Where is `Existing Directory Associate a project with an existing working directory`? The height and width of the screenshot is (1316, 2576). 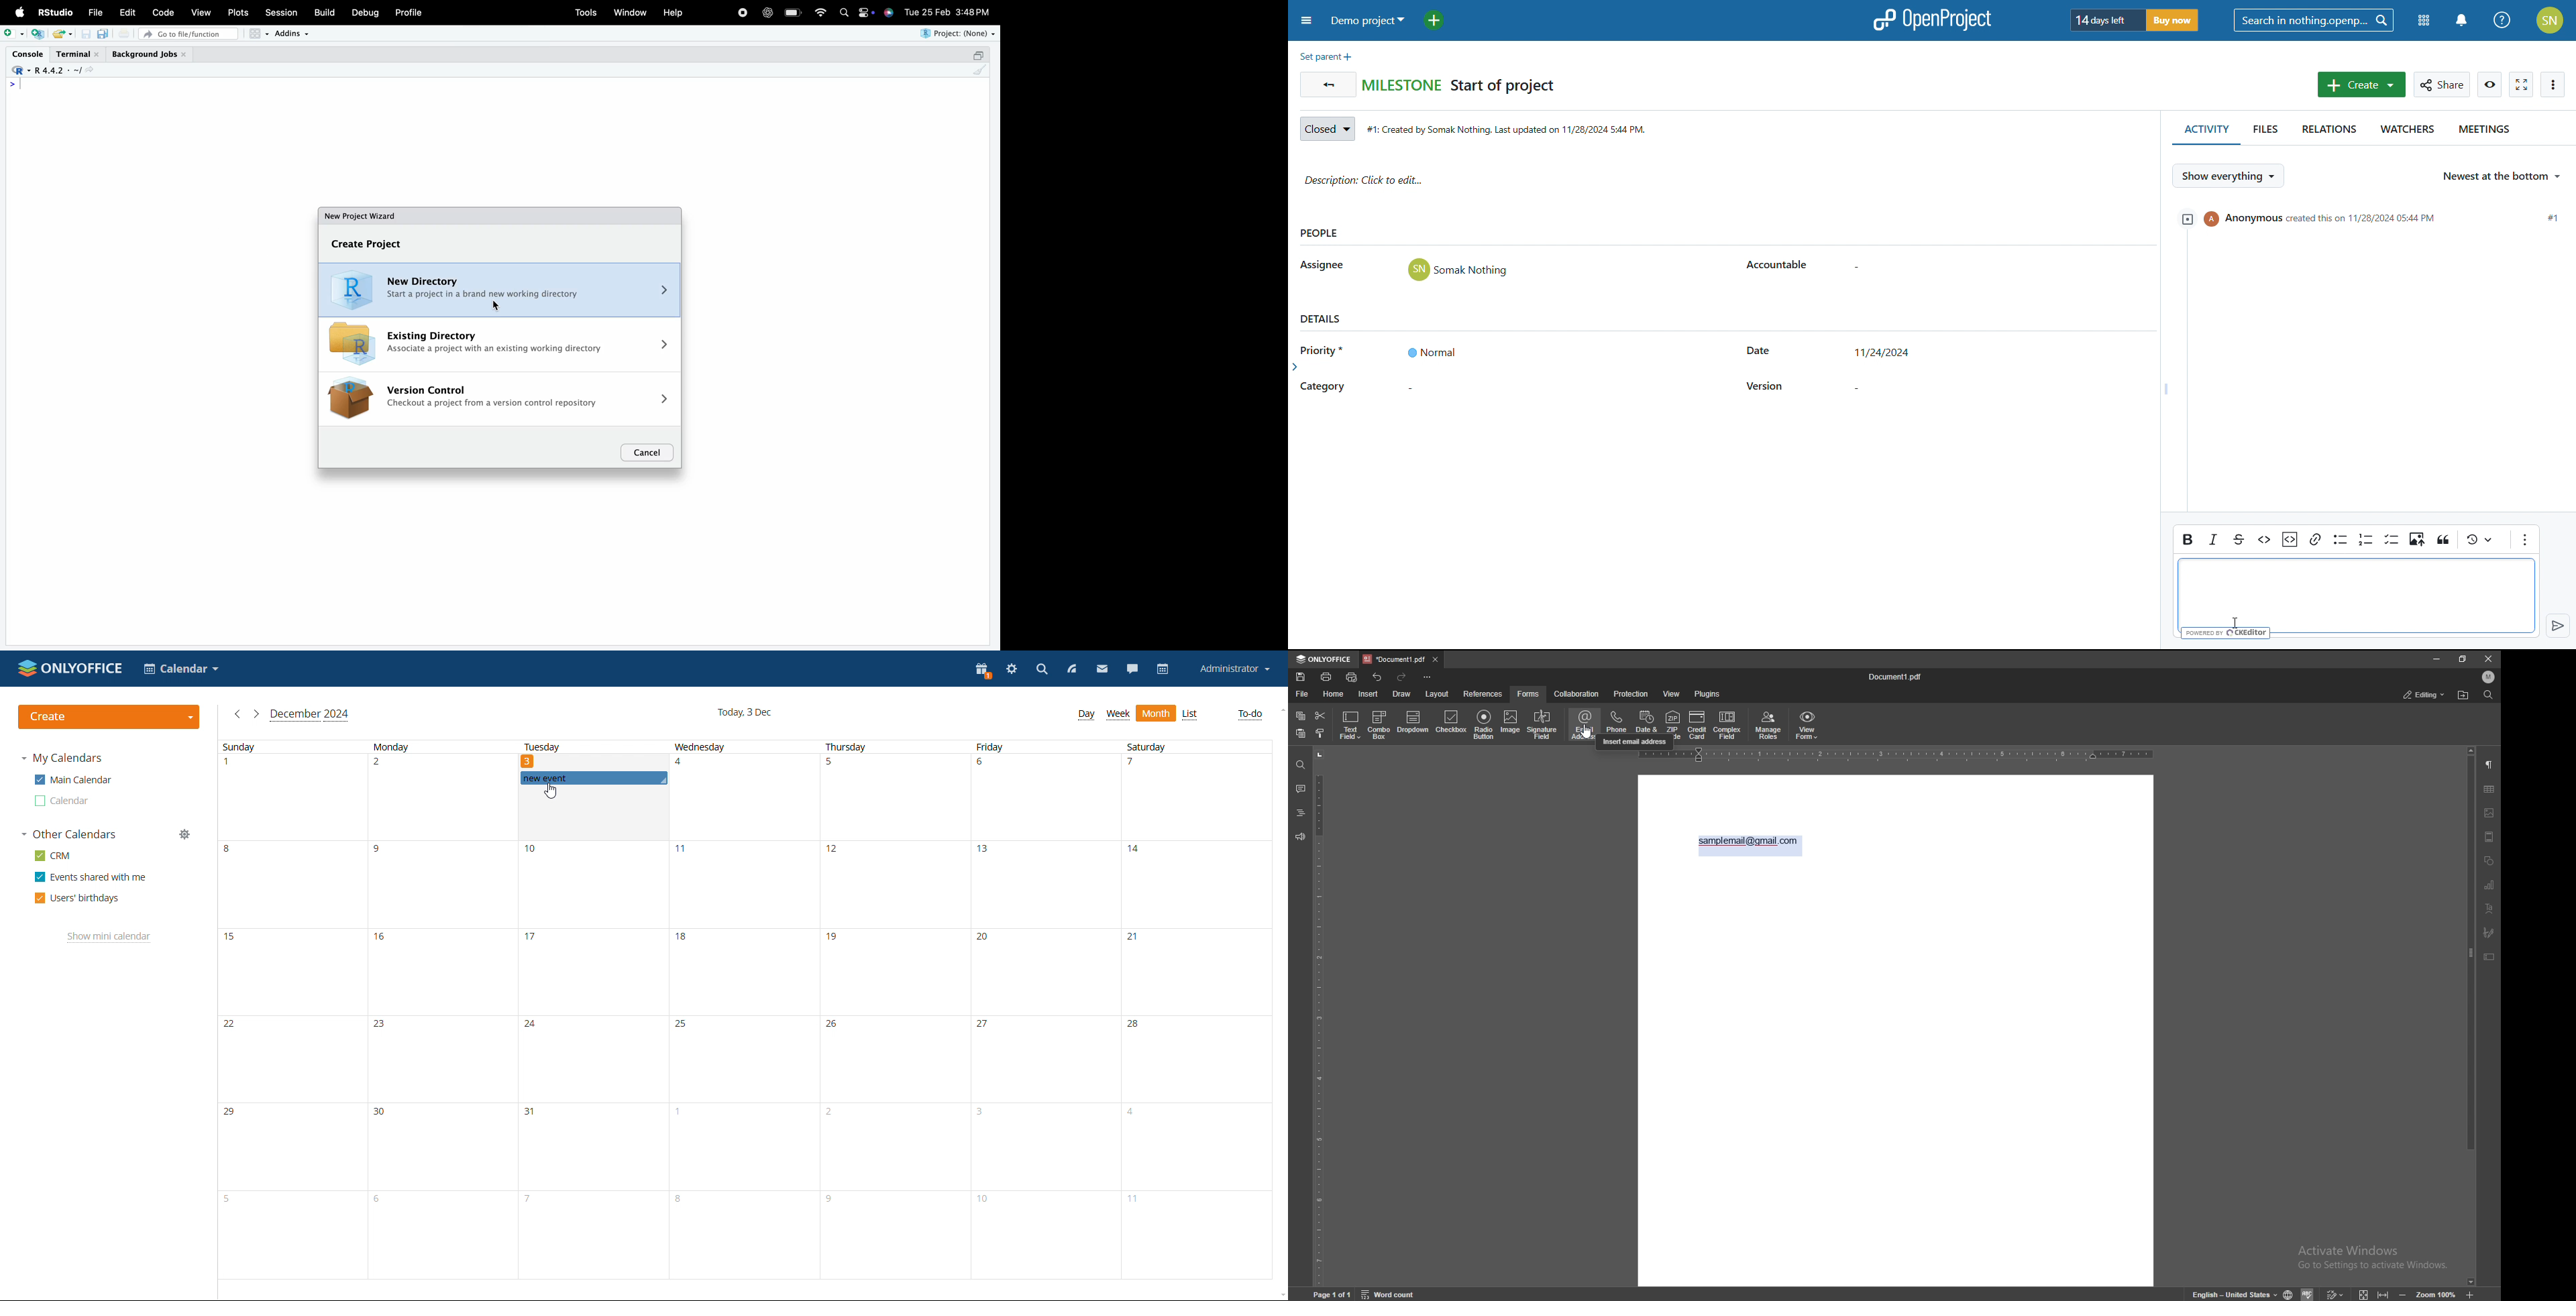
Existing Directory Associate a project with an existing working directory is located at coordinates (501, 344).